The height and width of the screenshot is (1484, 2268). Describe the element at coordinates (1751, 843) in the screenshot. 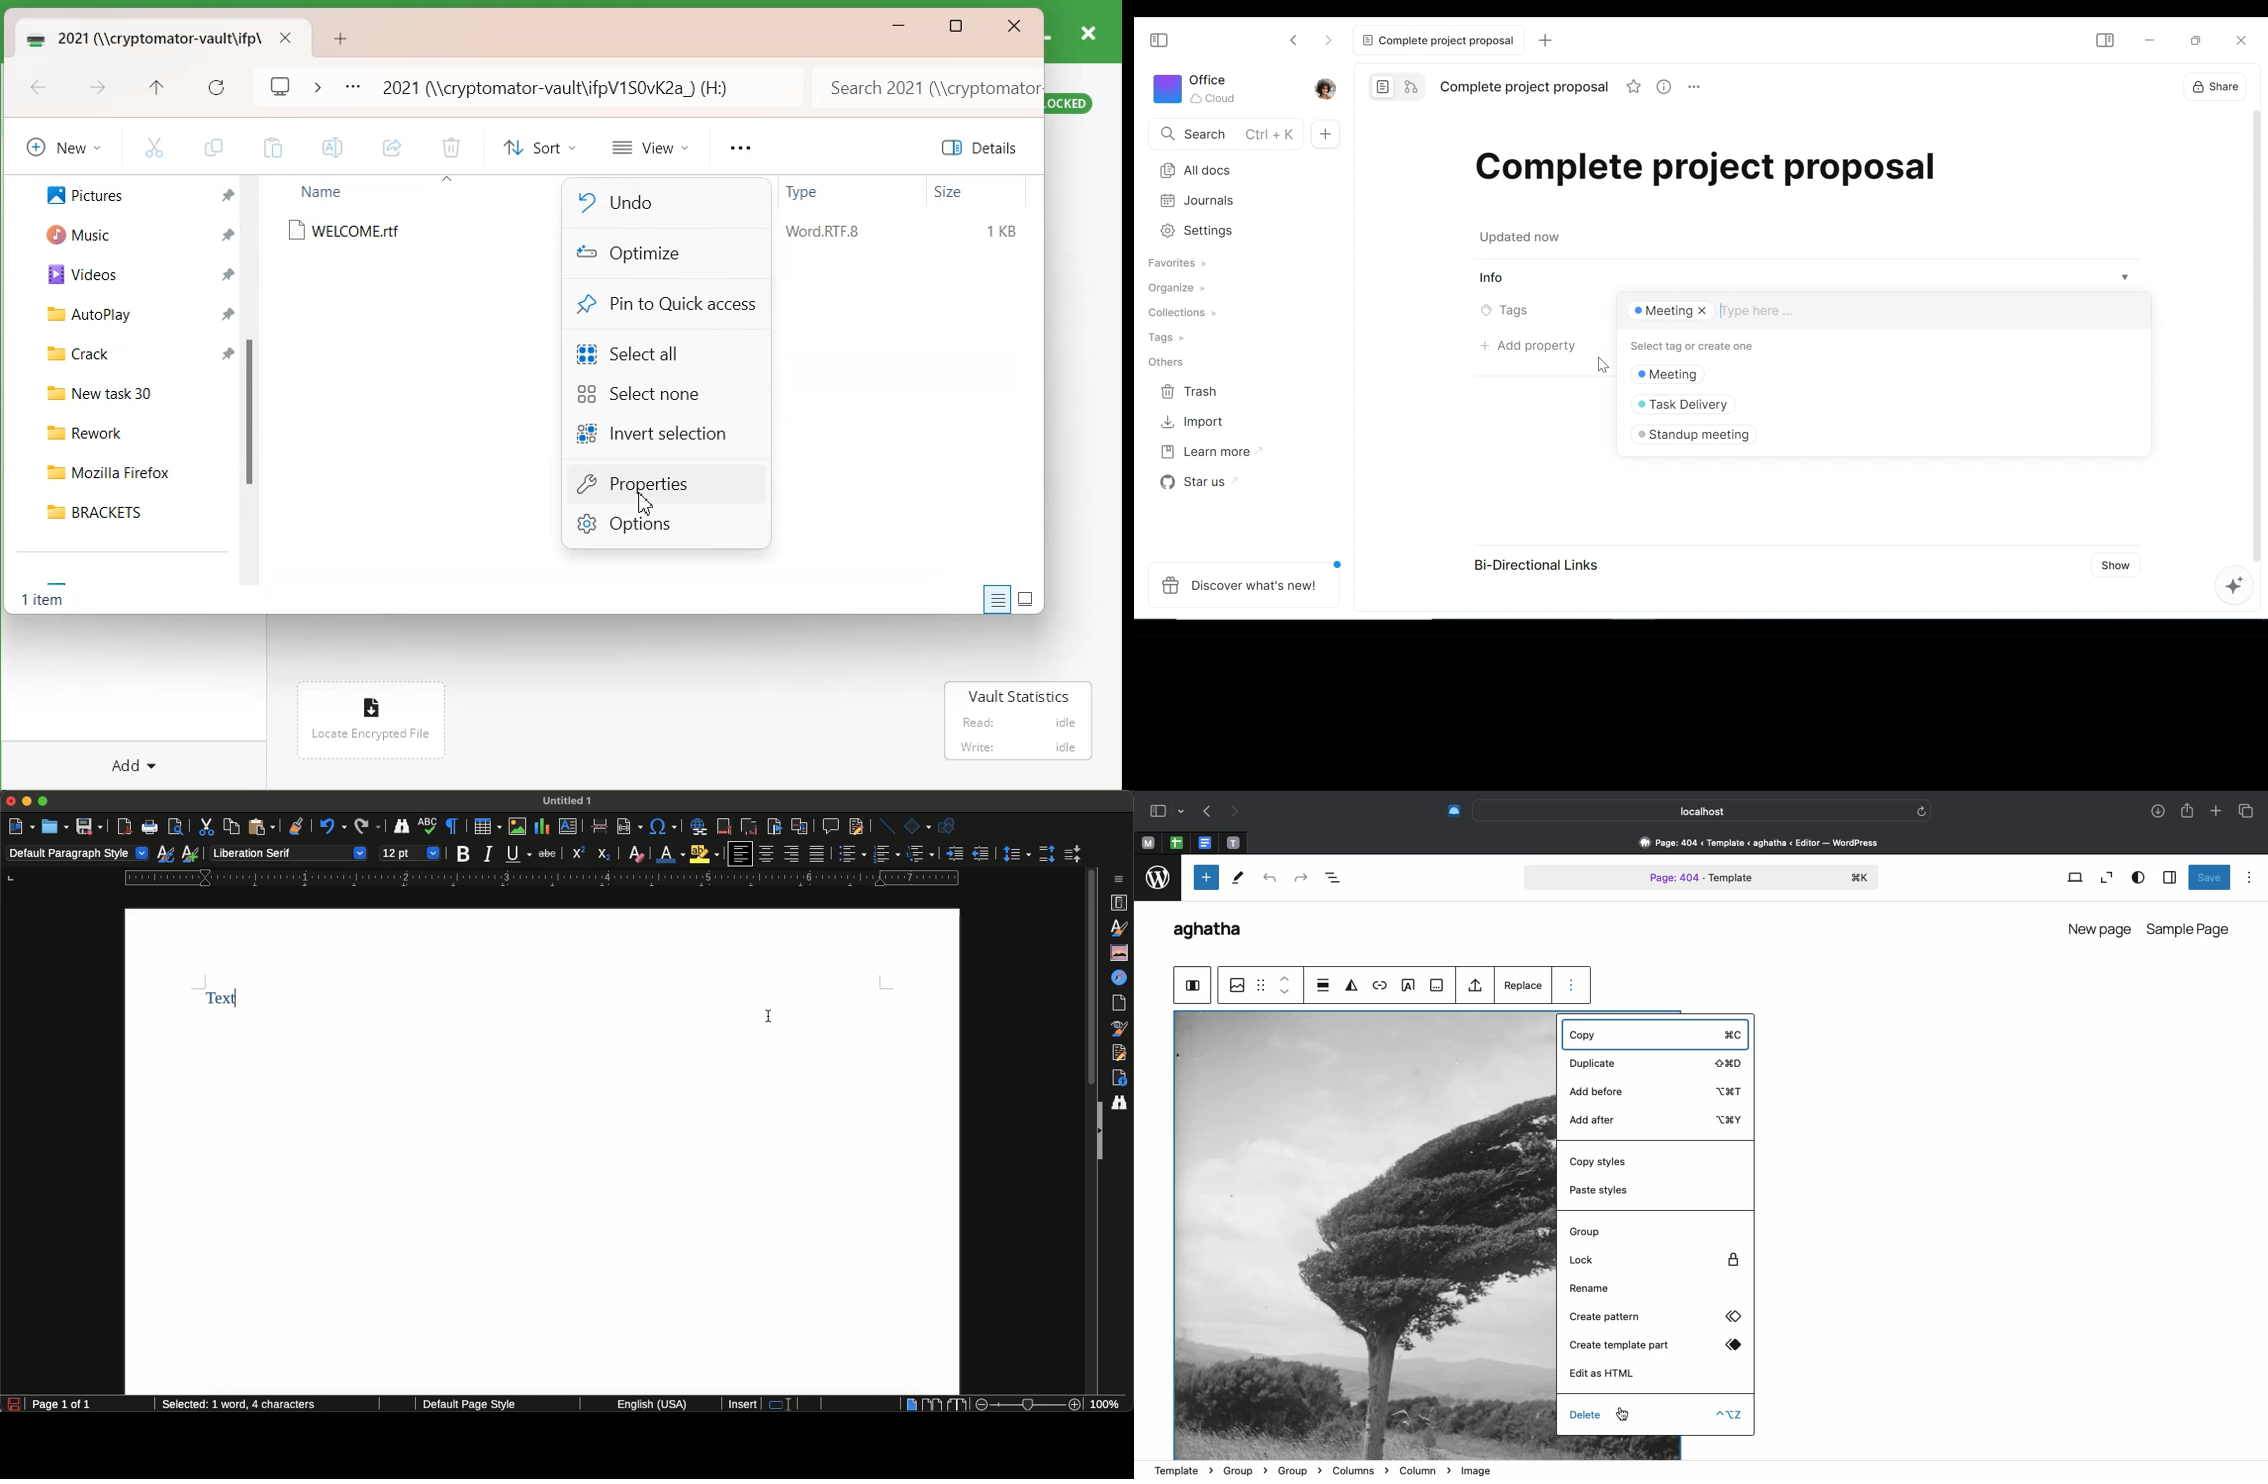

I see `Address` at that location.